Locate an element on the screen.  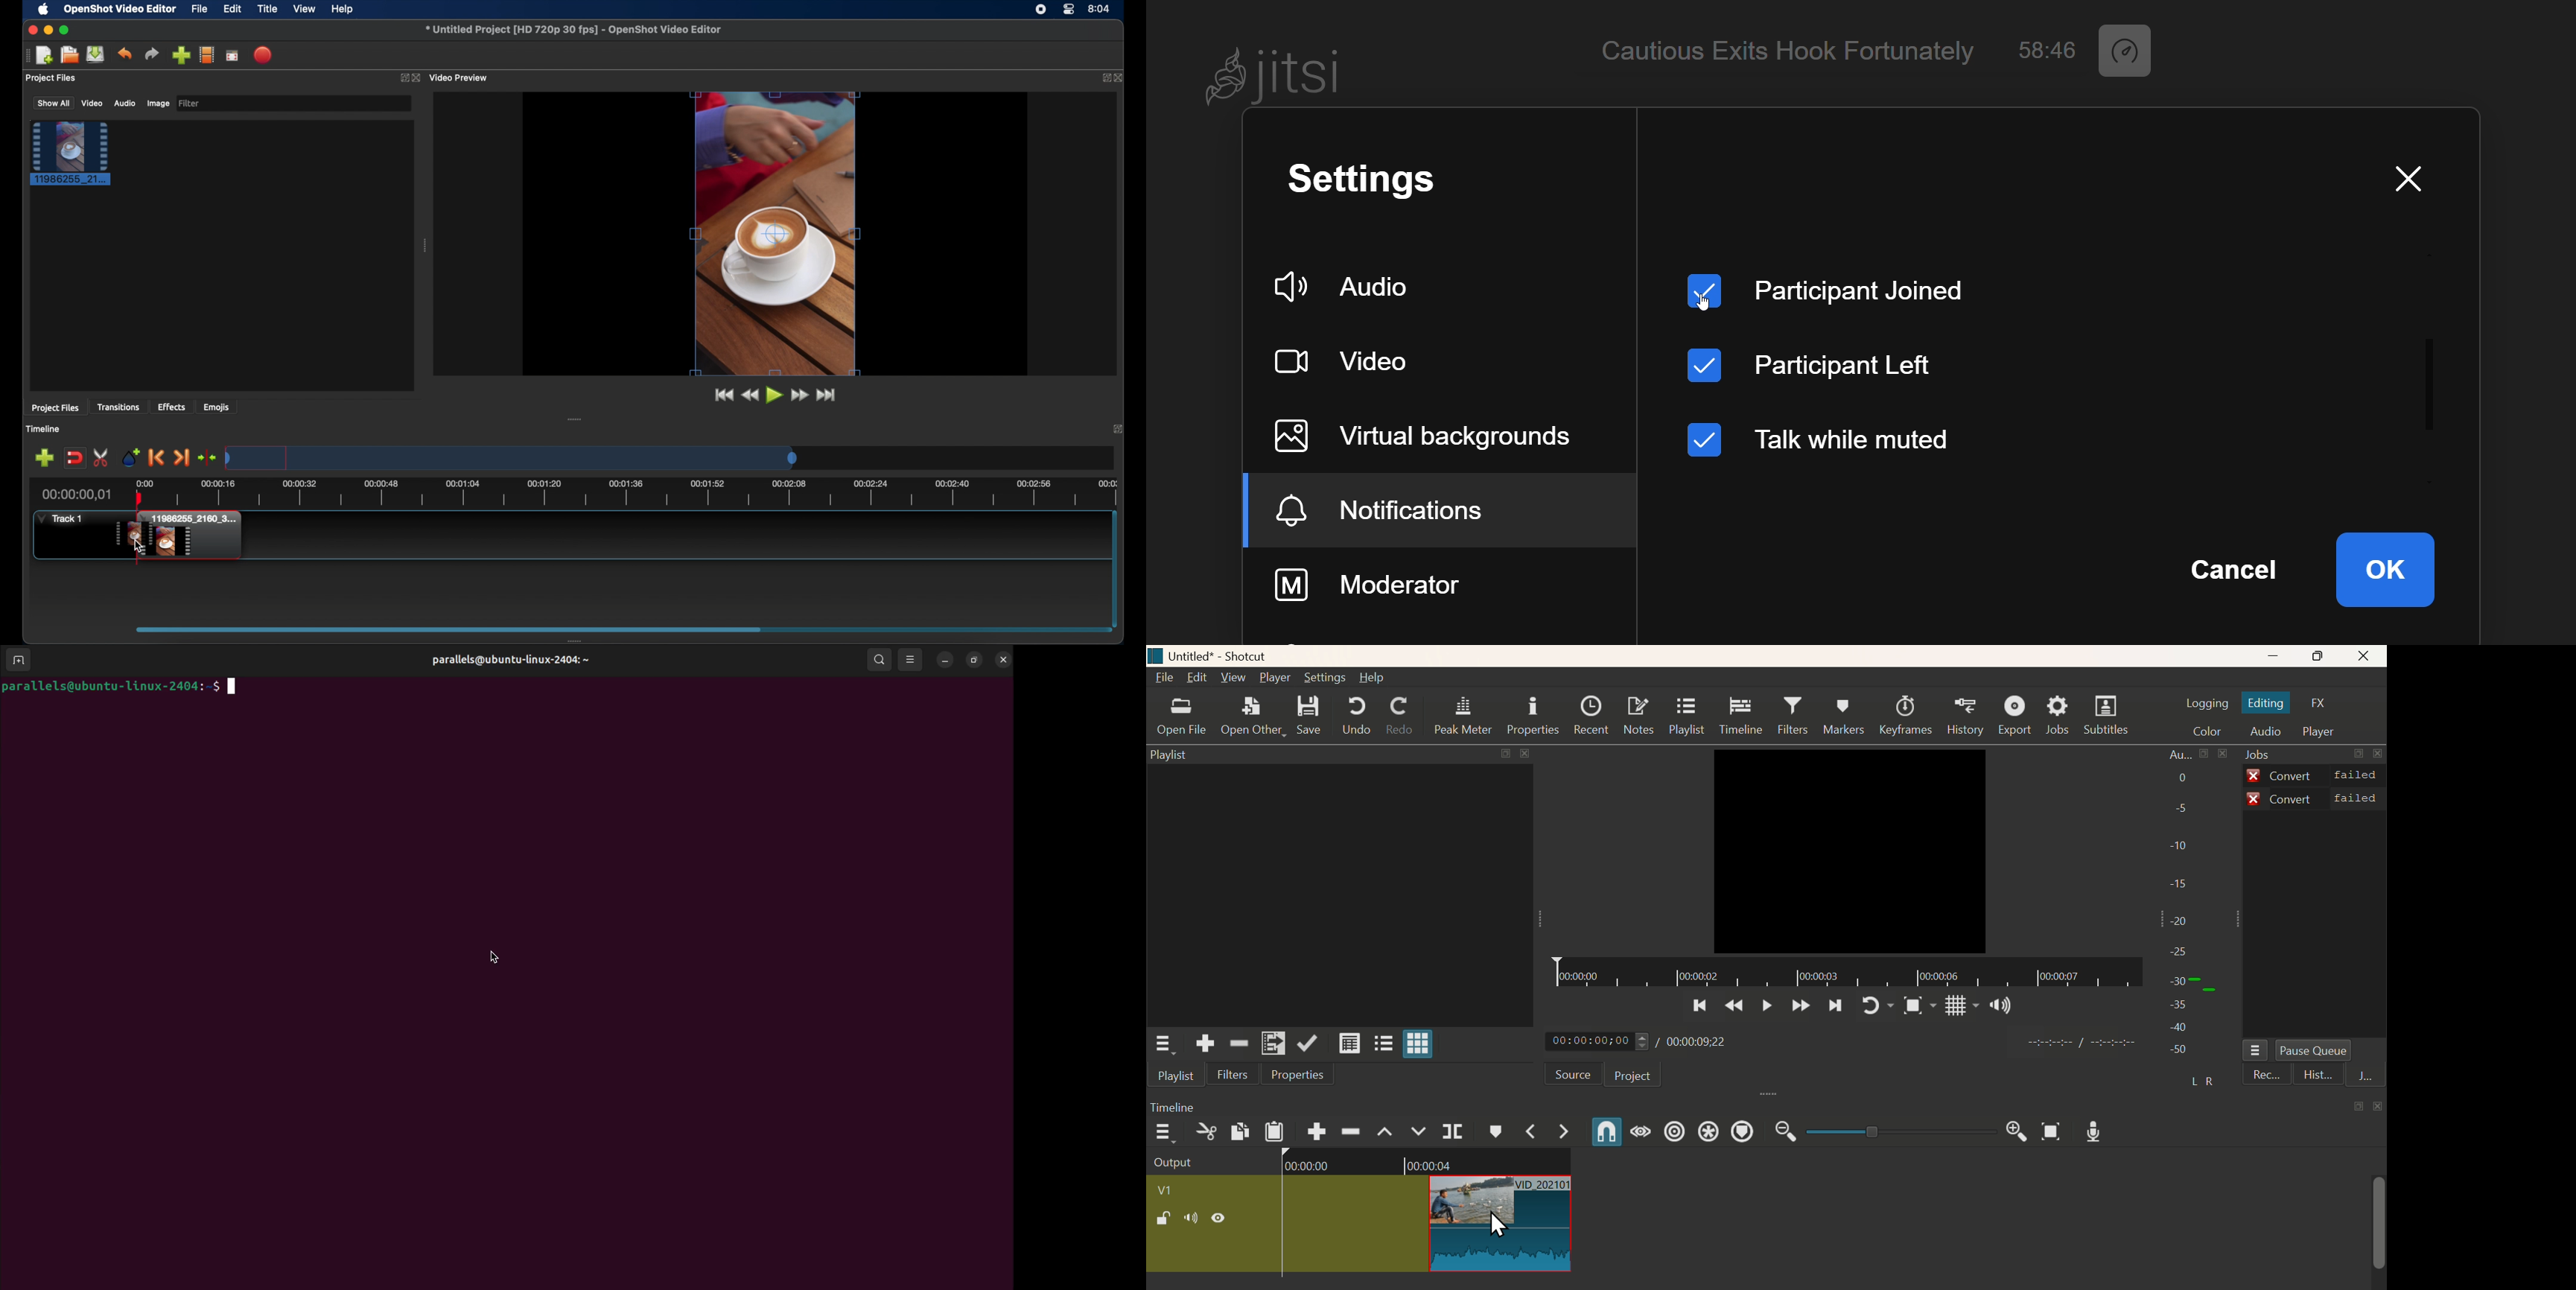
Playlist is located at coordinates (1686, 716).